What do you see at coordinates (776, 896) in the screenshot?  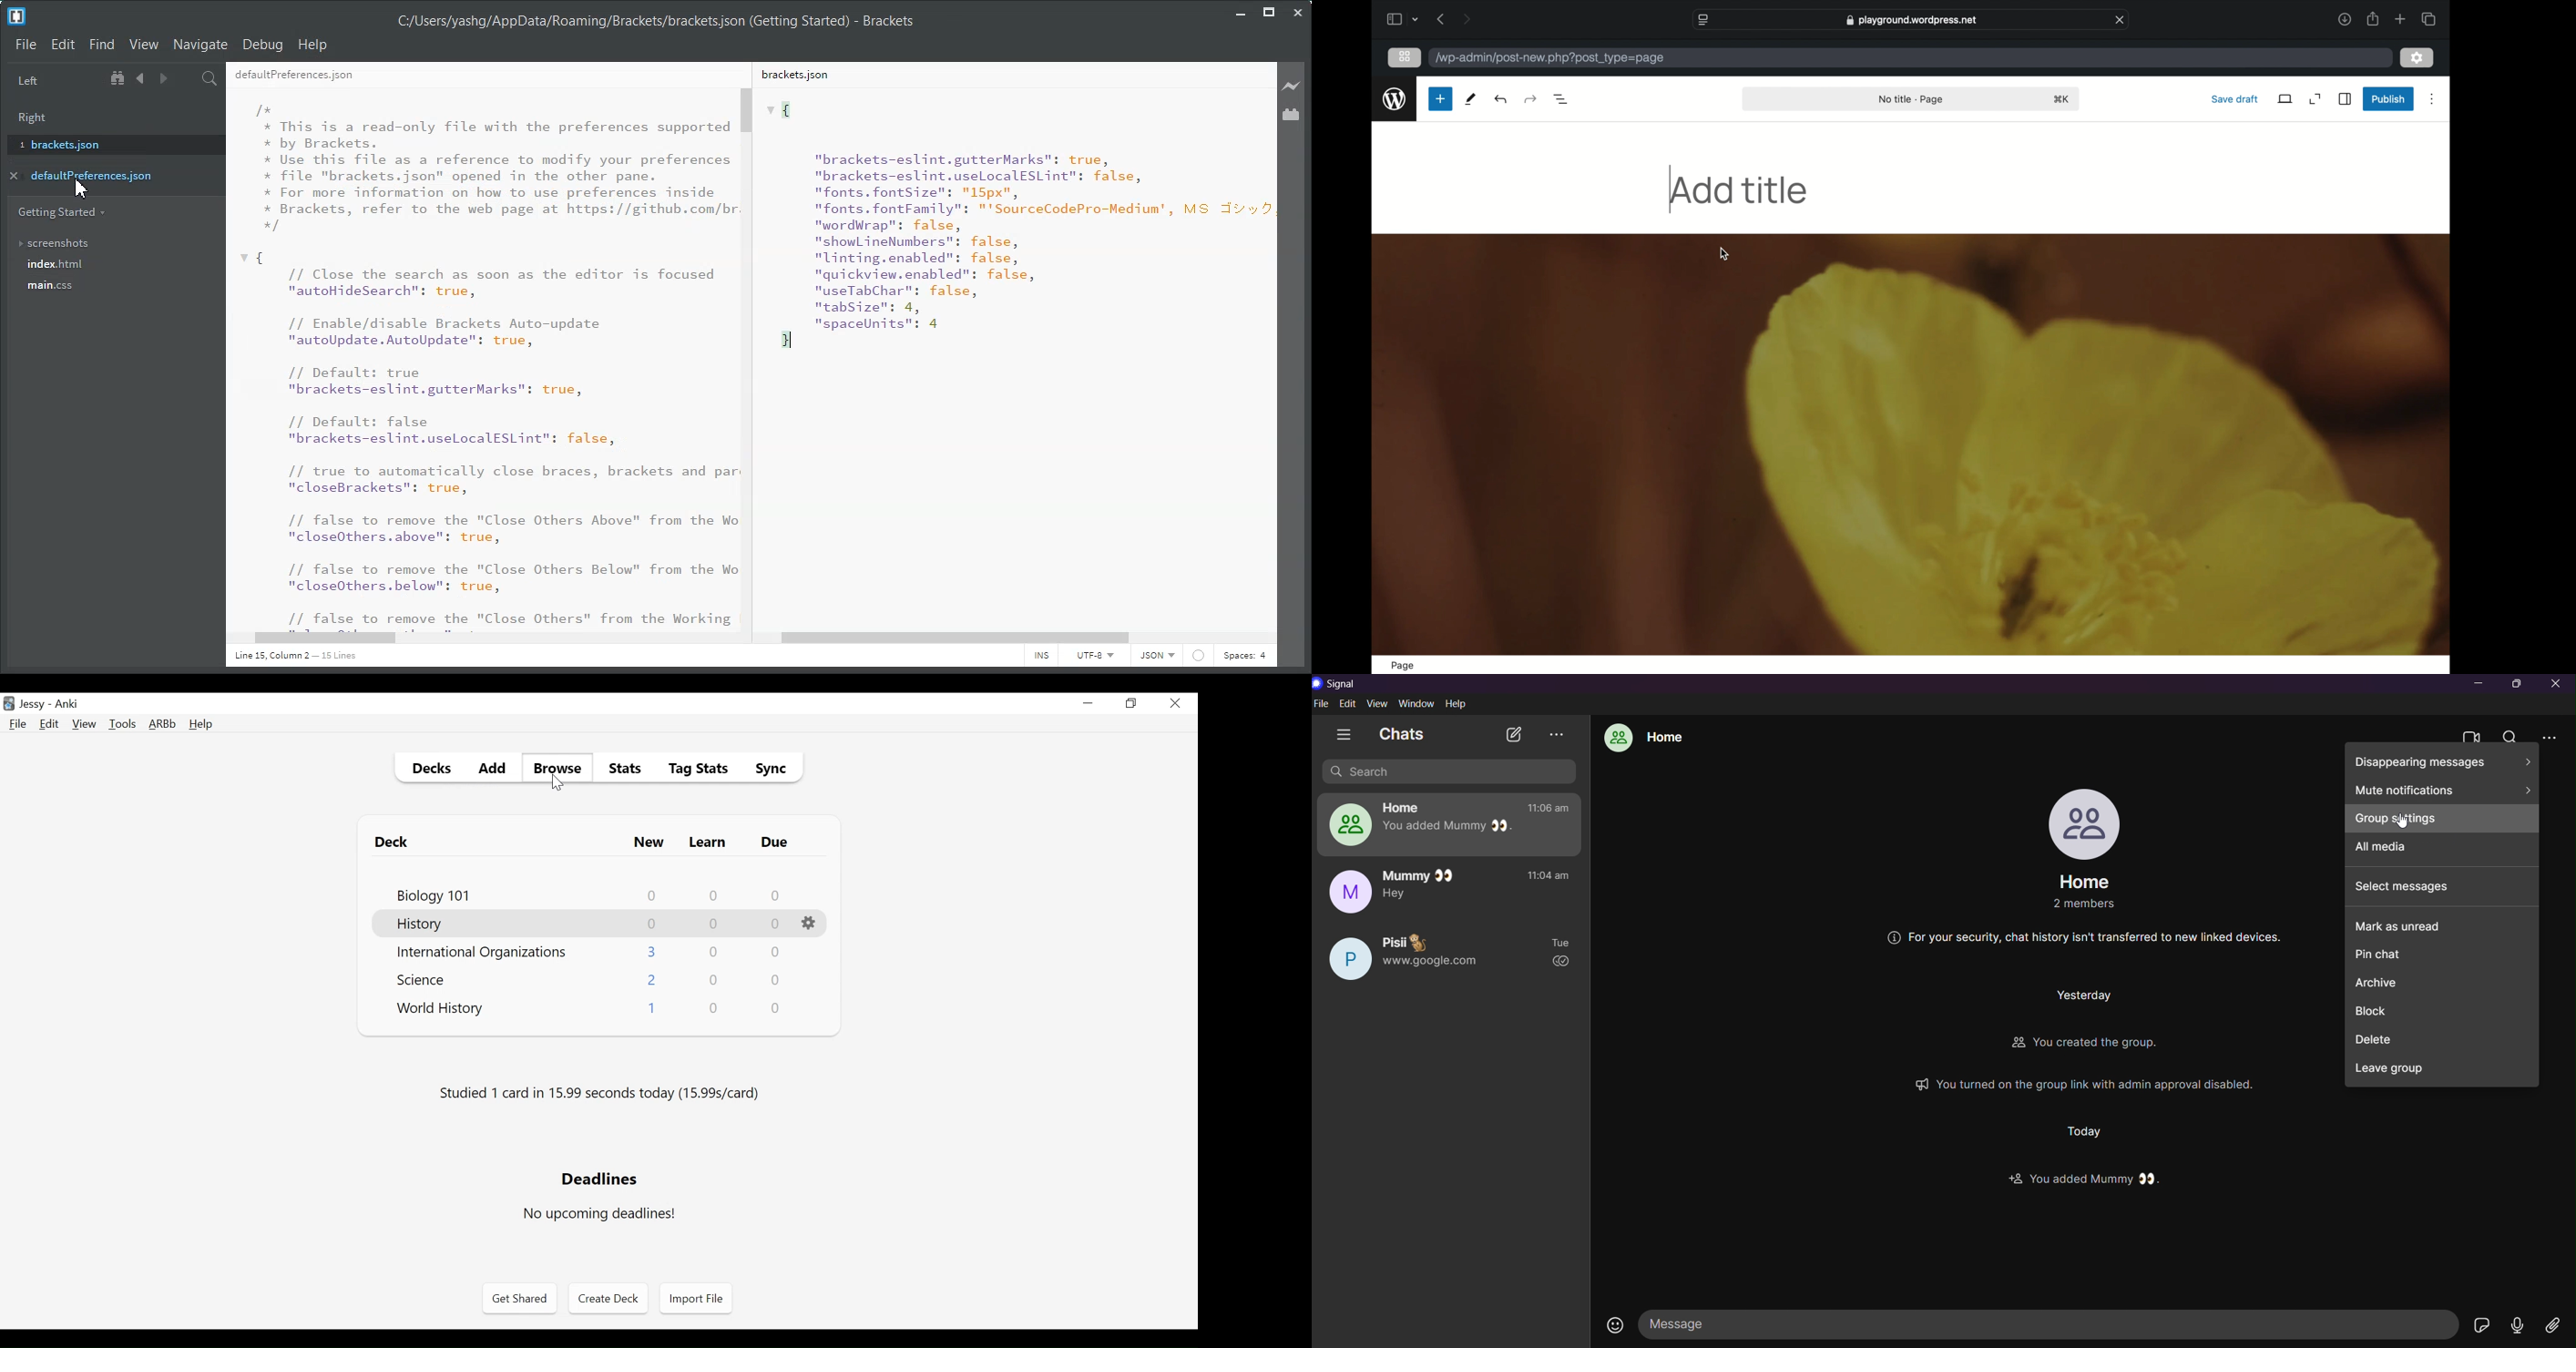 I see `Due Card Count` at bounding box center [776, 896].